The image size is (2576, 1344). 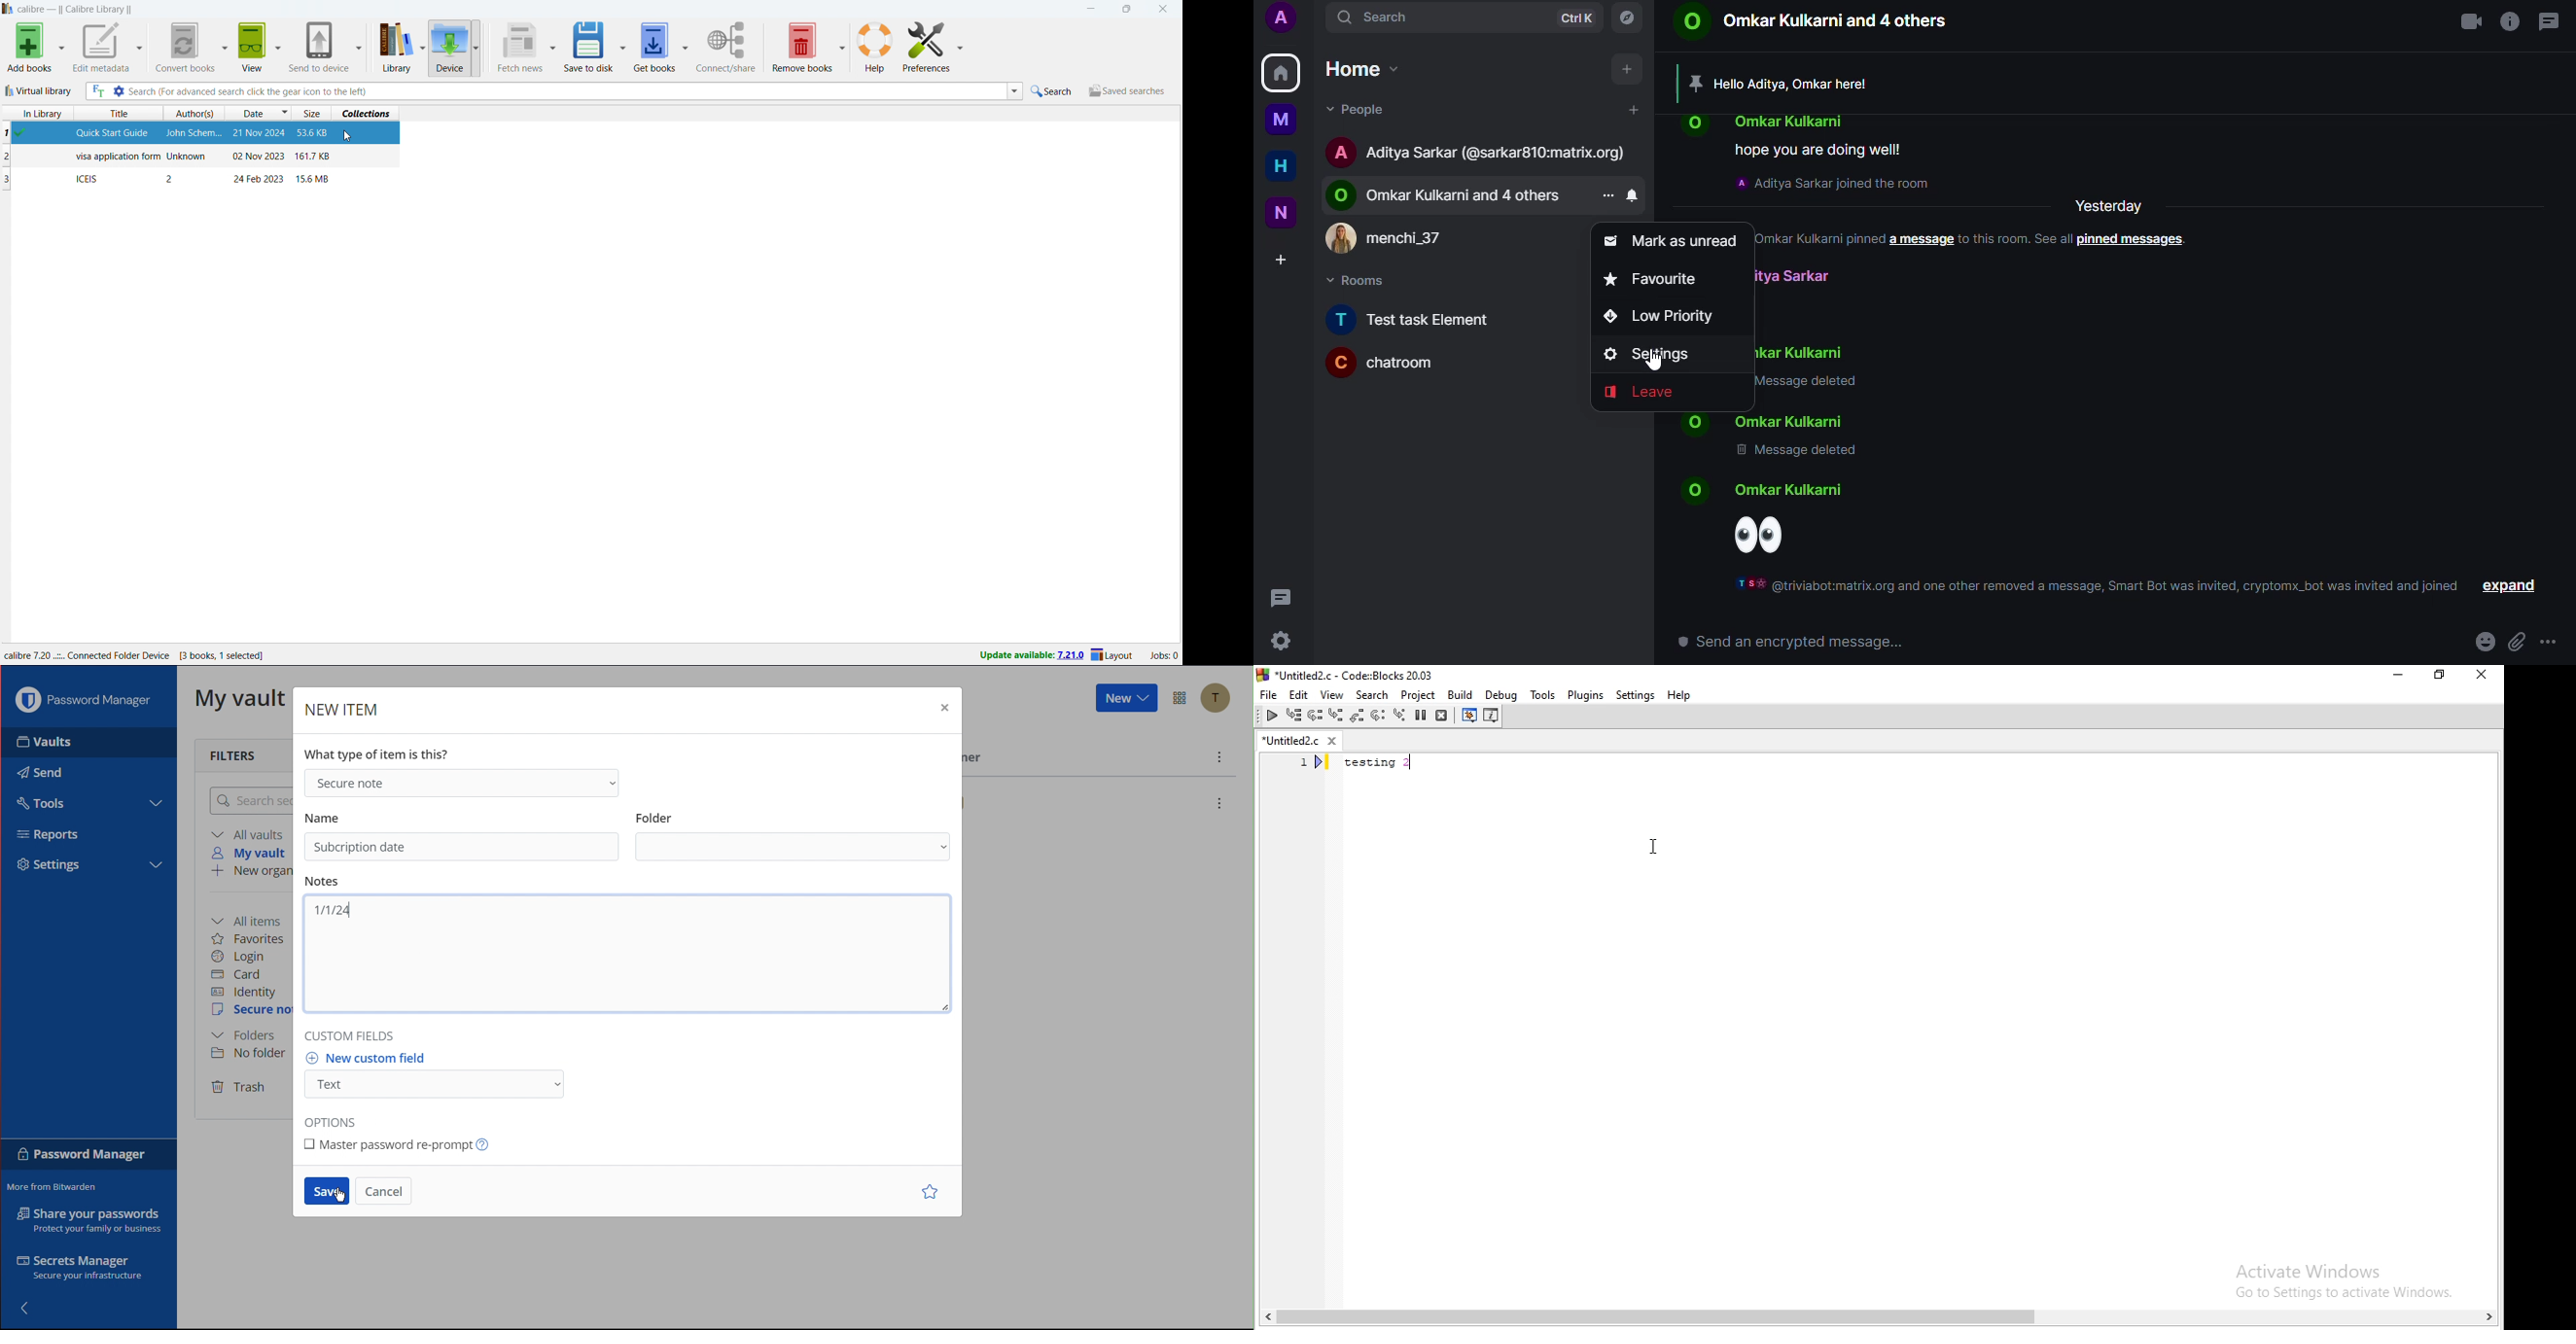 I want to click on minimize, so click(x=1090, y=9).